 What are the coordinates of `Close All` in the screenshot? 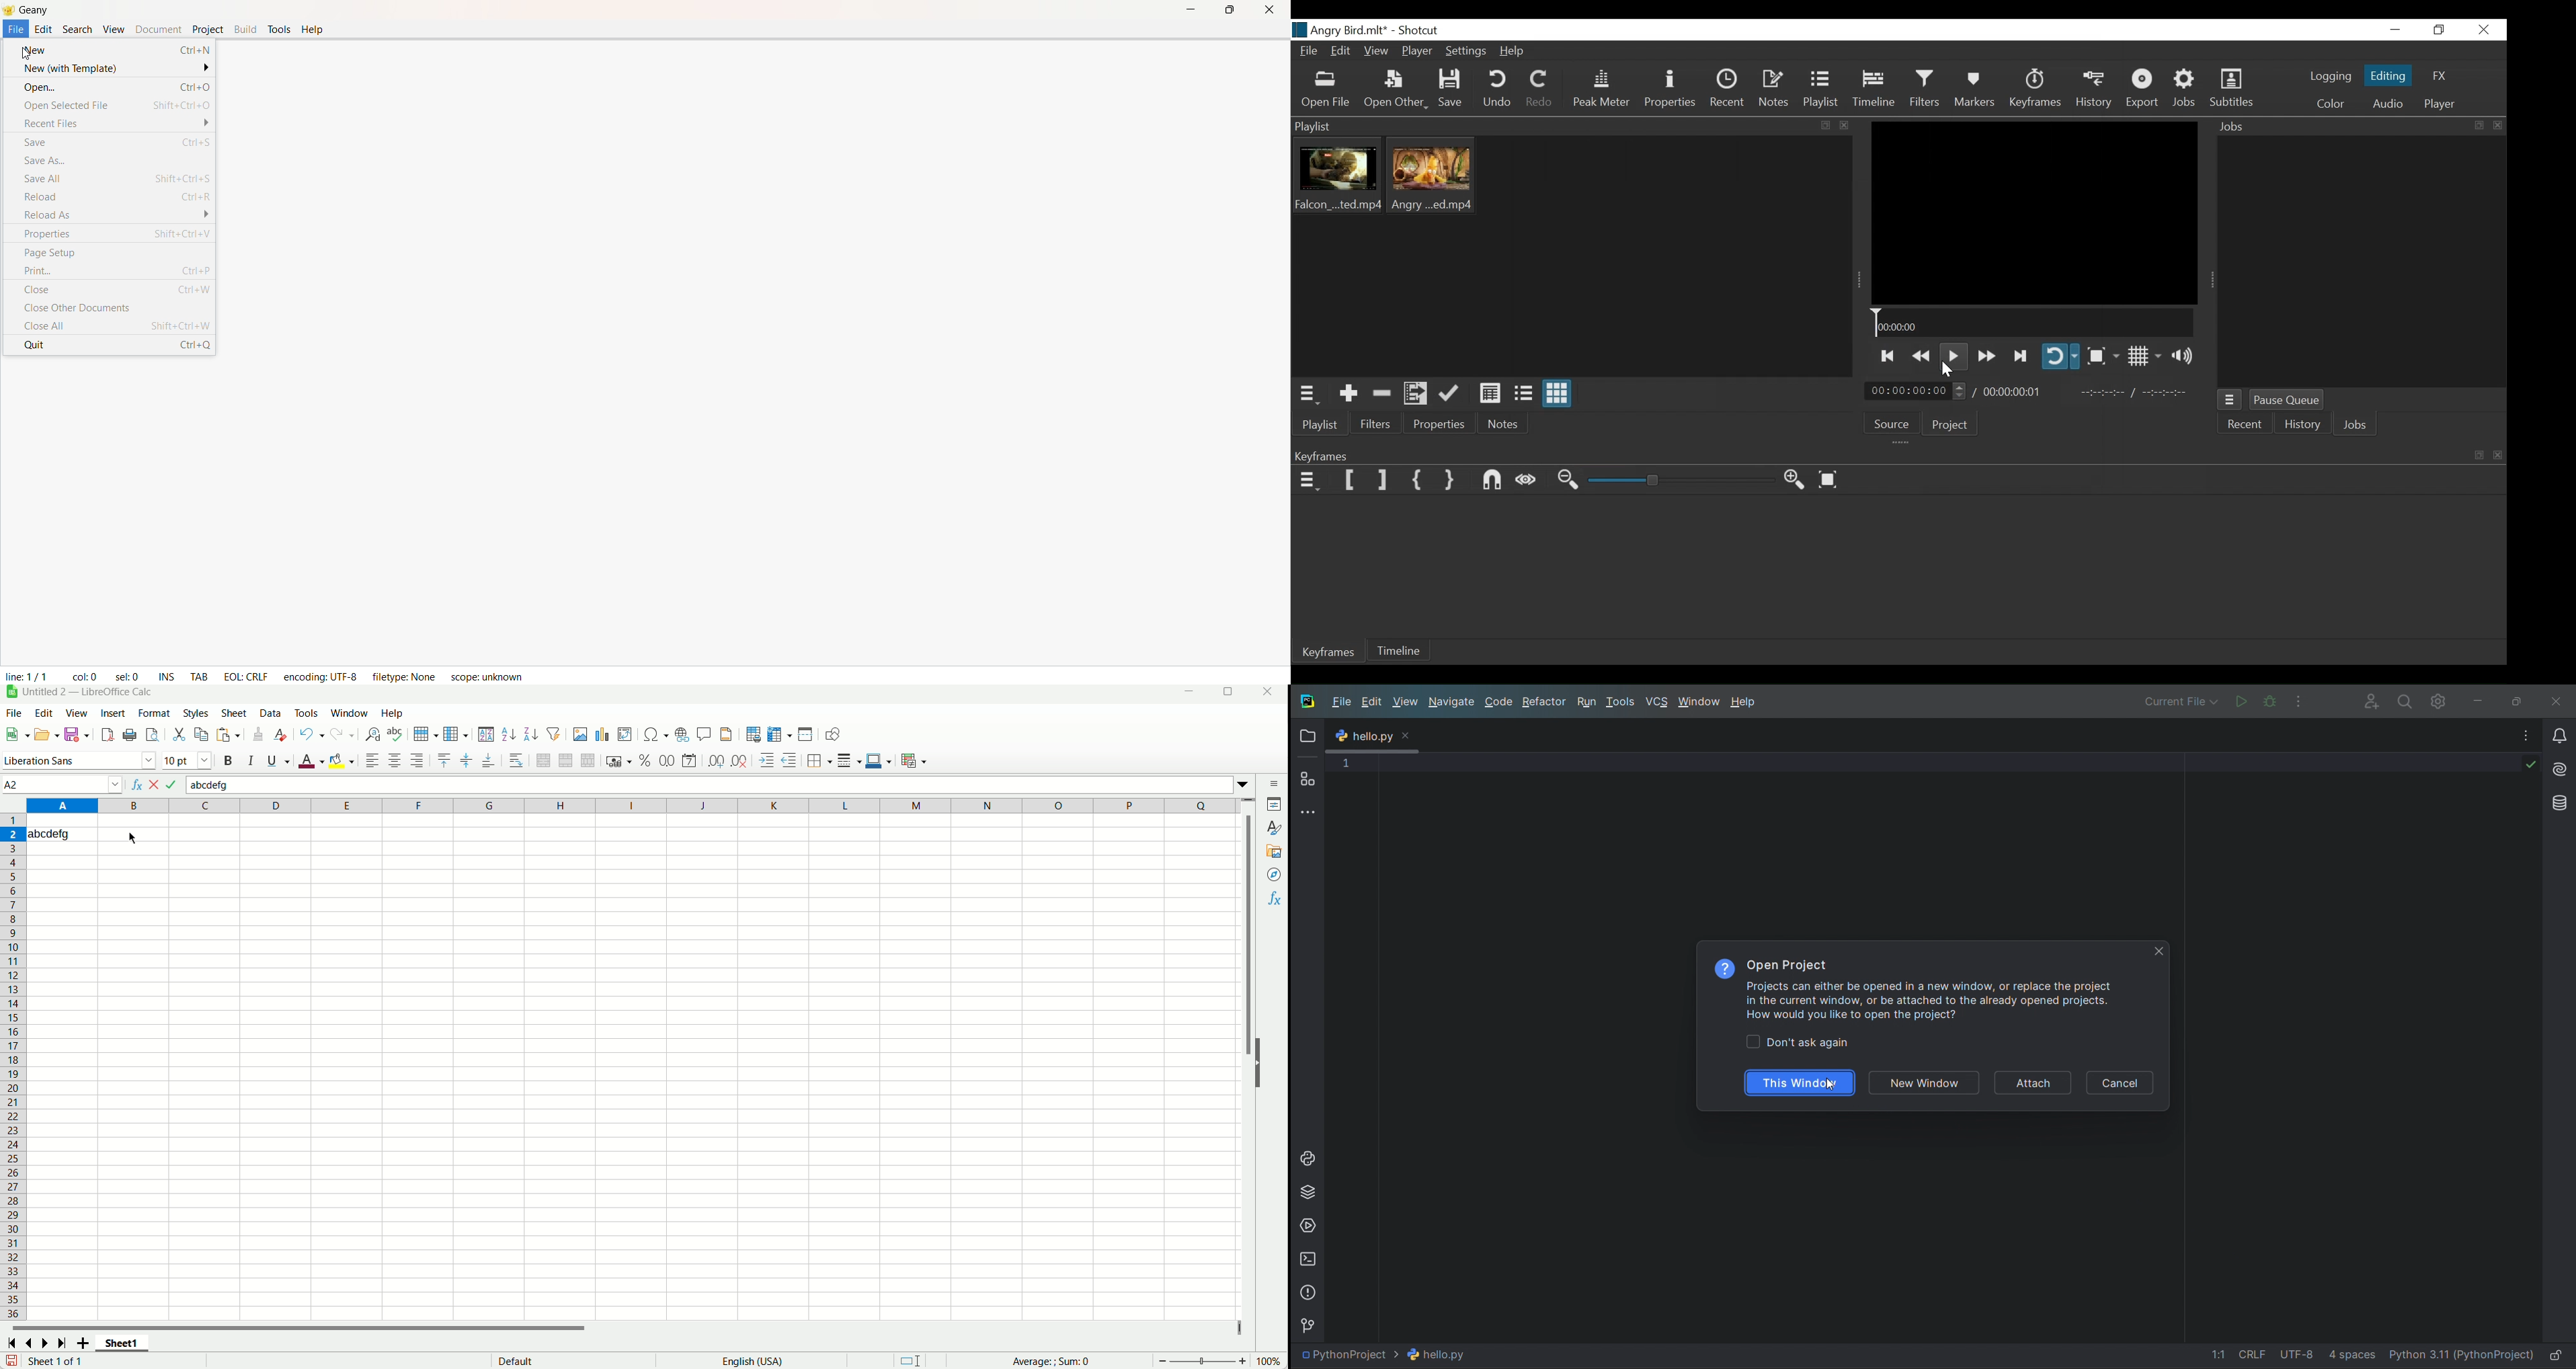 It's located at (117, 325).